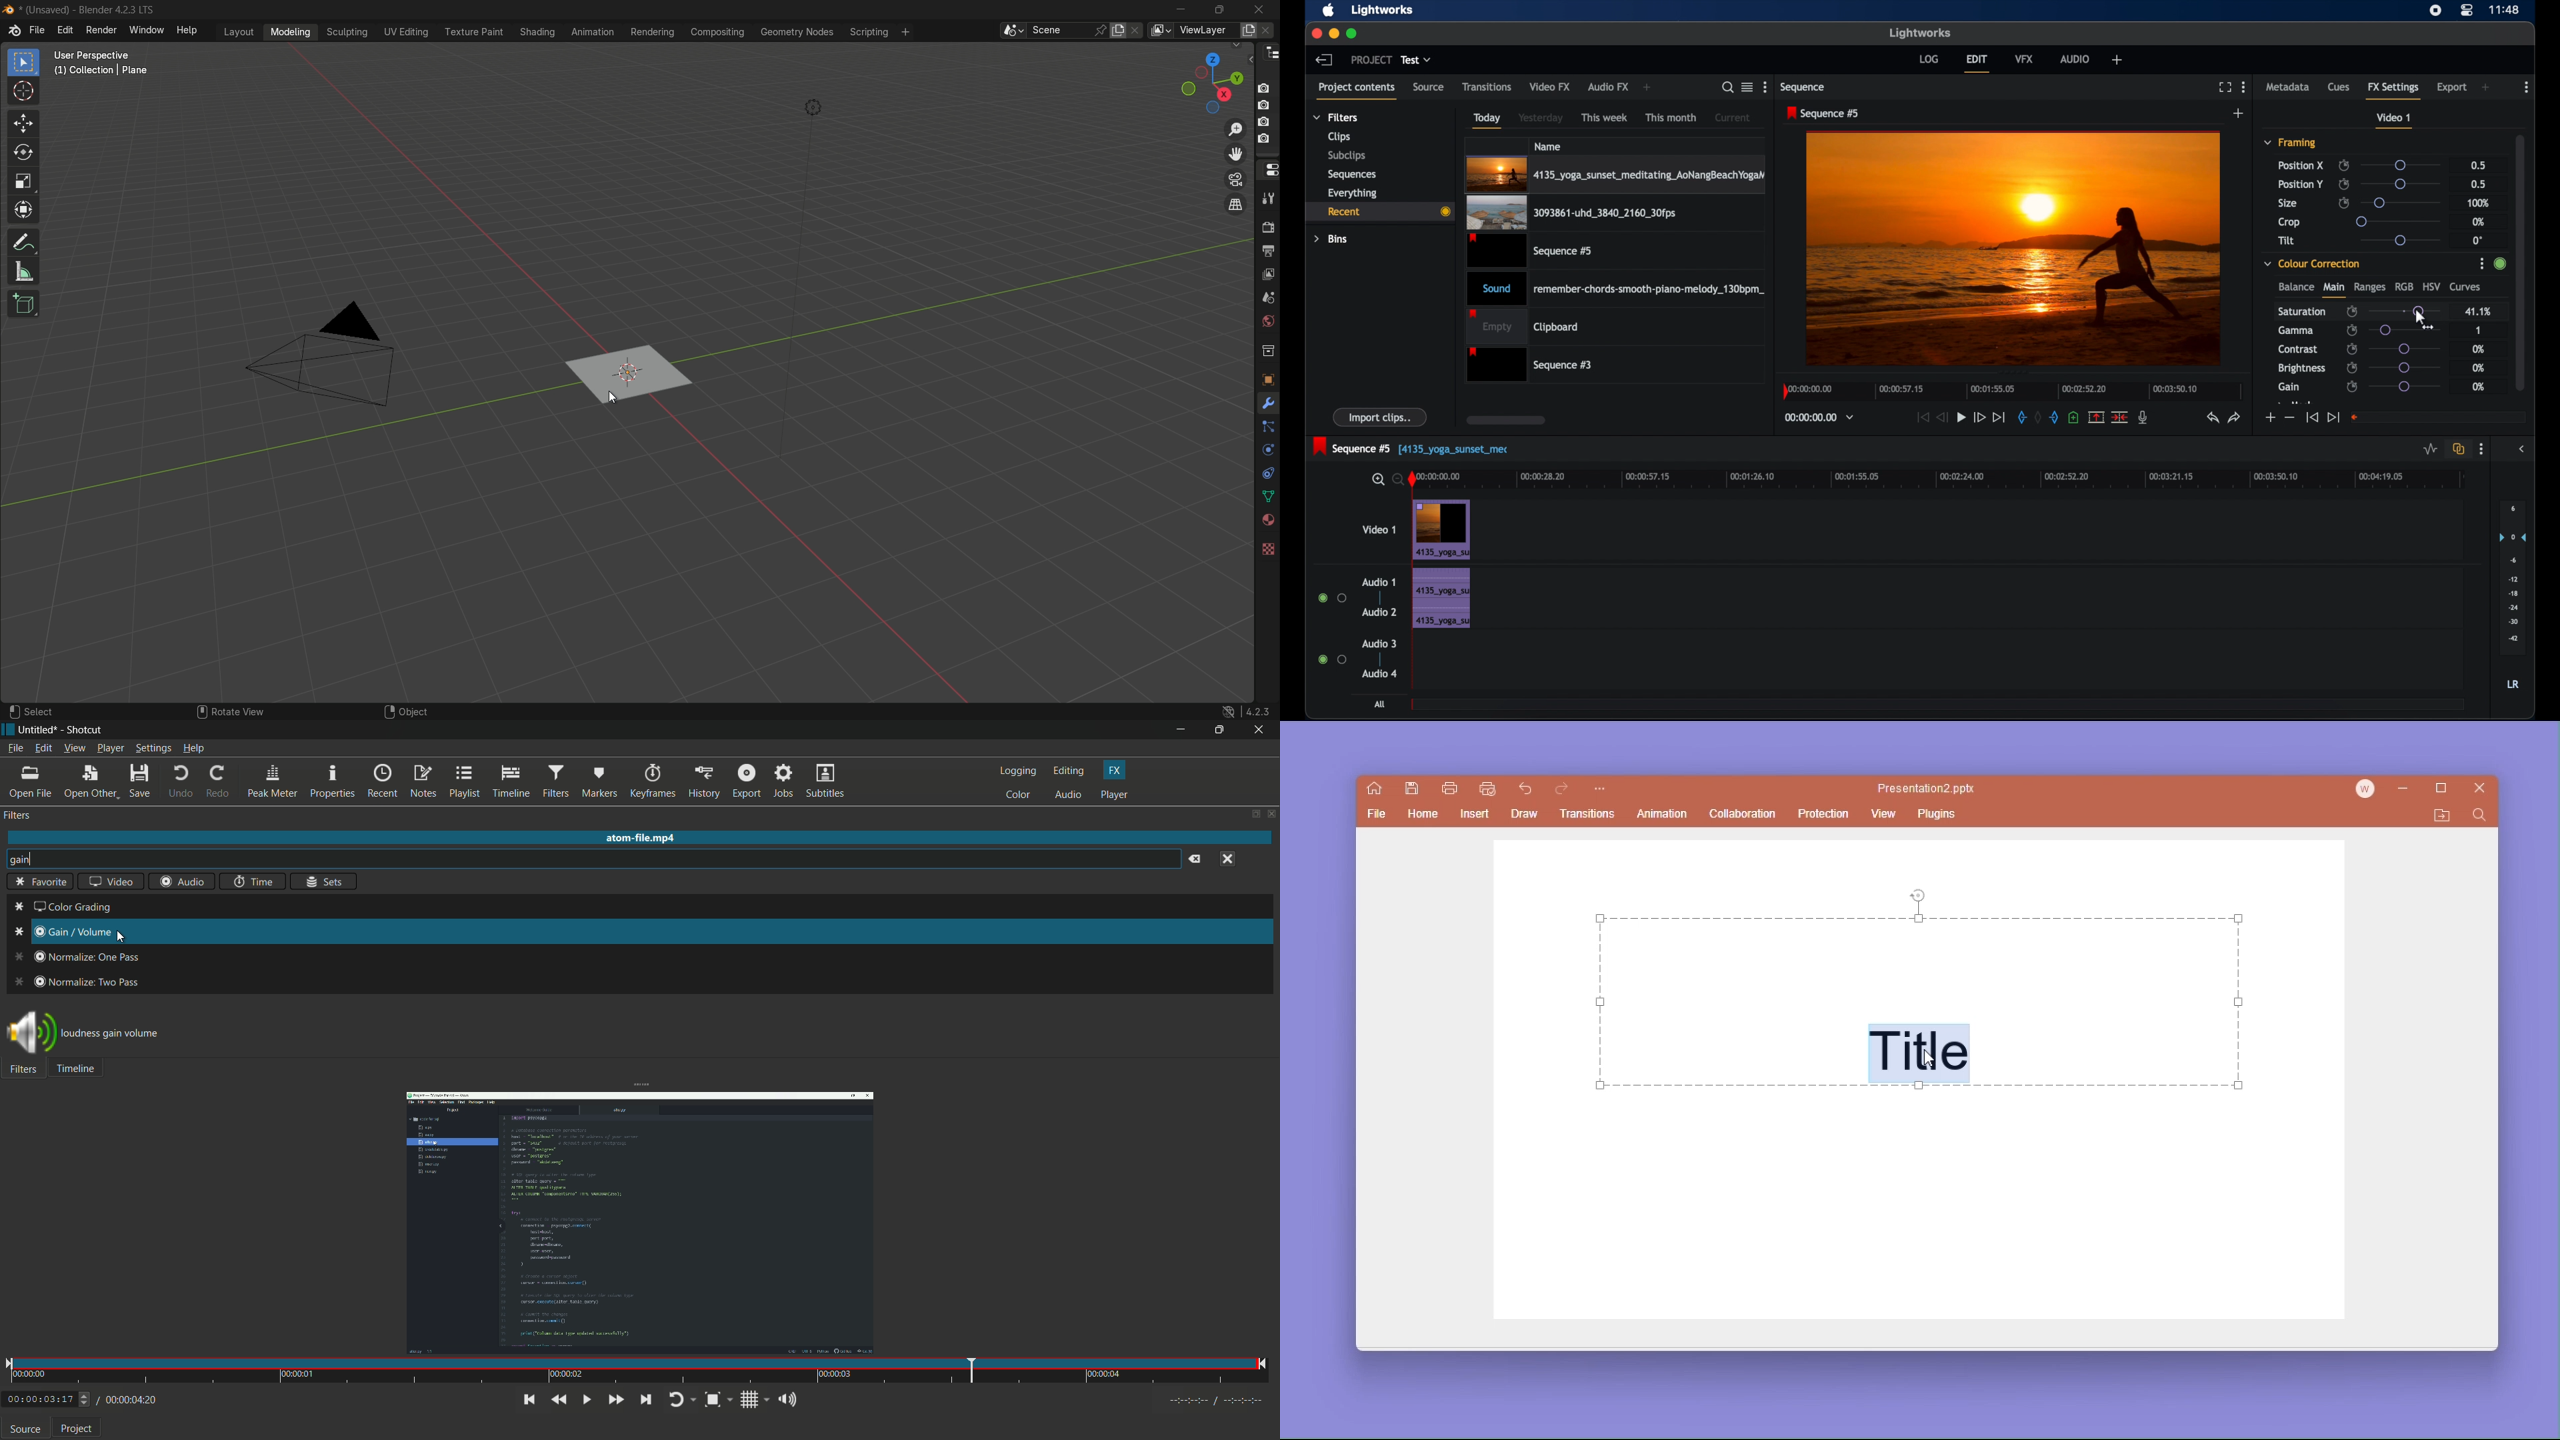 The image size is (2576, 1456). I want to click on draw, so click(1526, 814).